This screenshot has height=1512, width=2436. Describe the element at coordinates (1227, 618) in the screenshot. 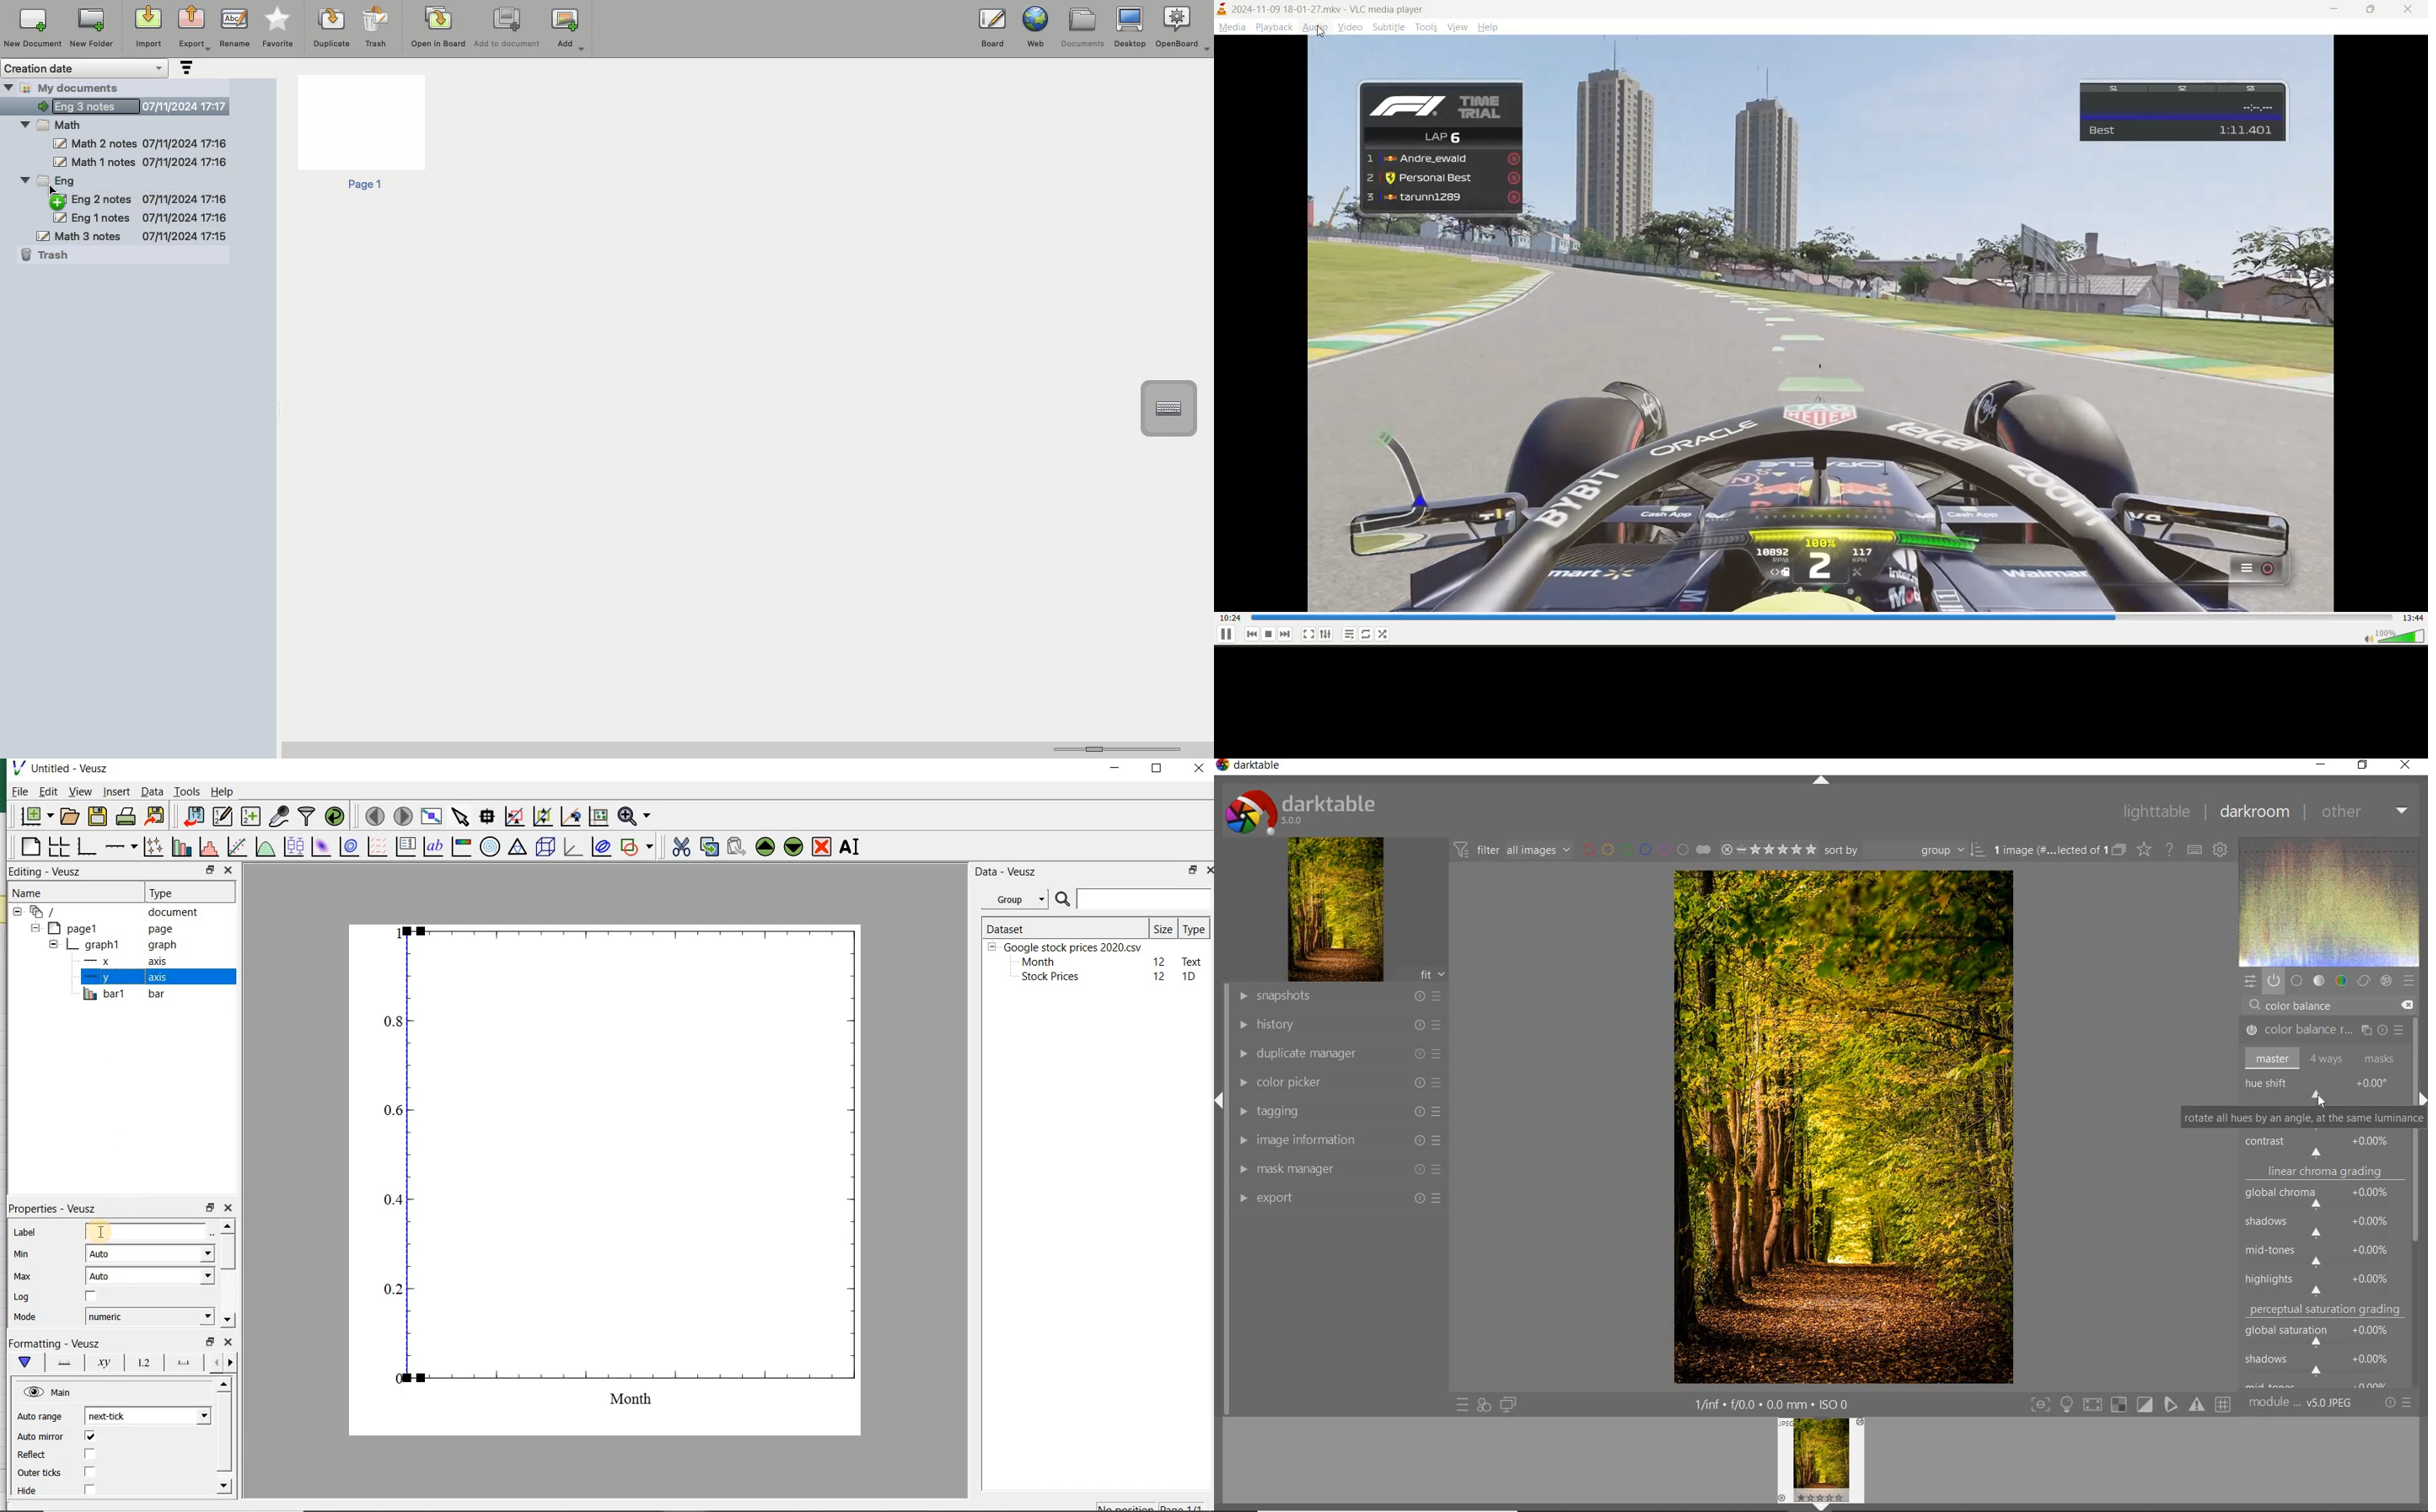

I see `00:24` at that location.